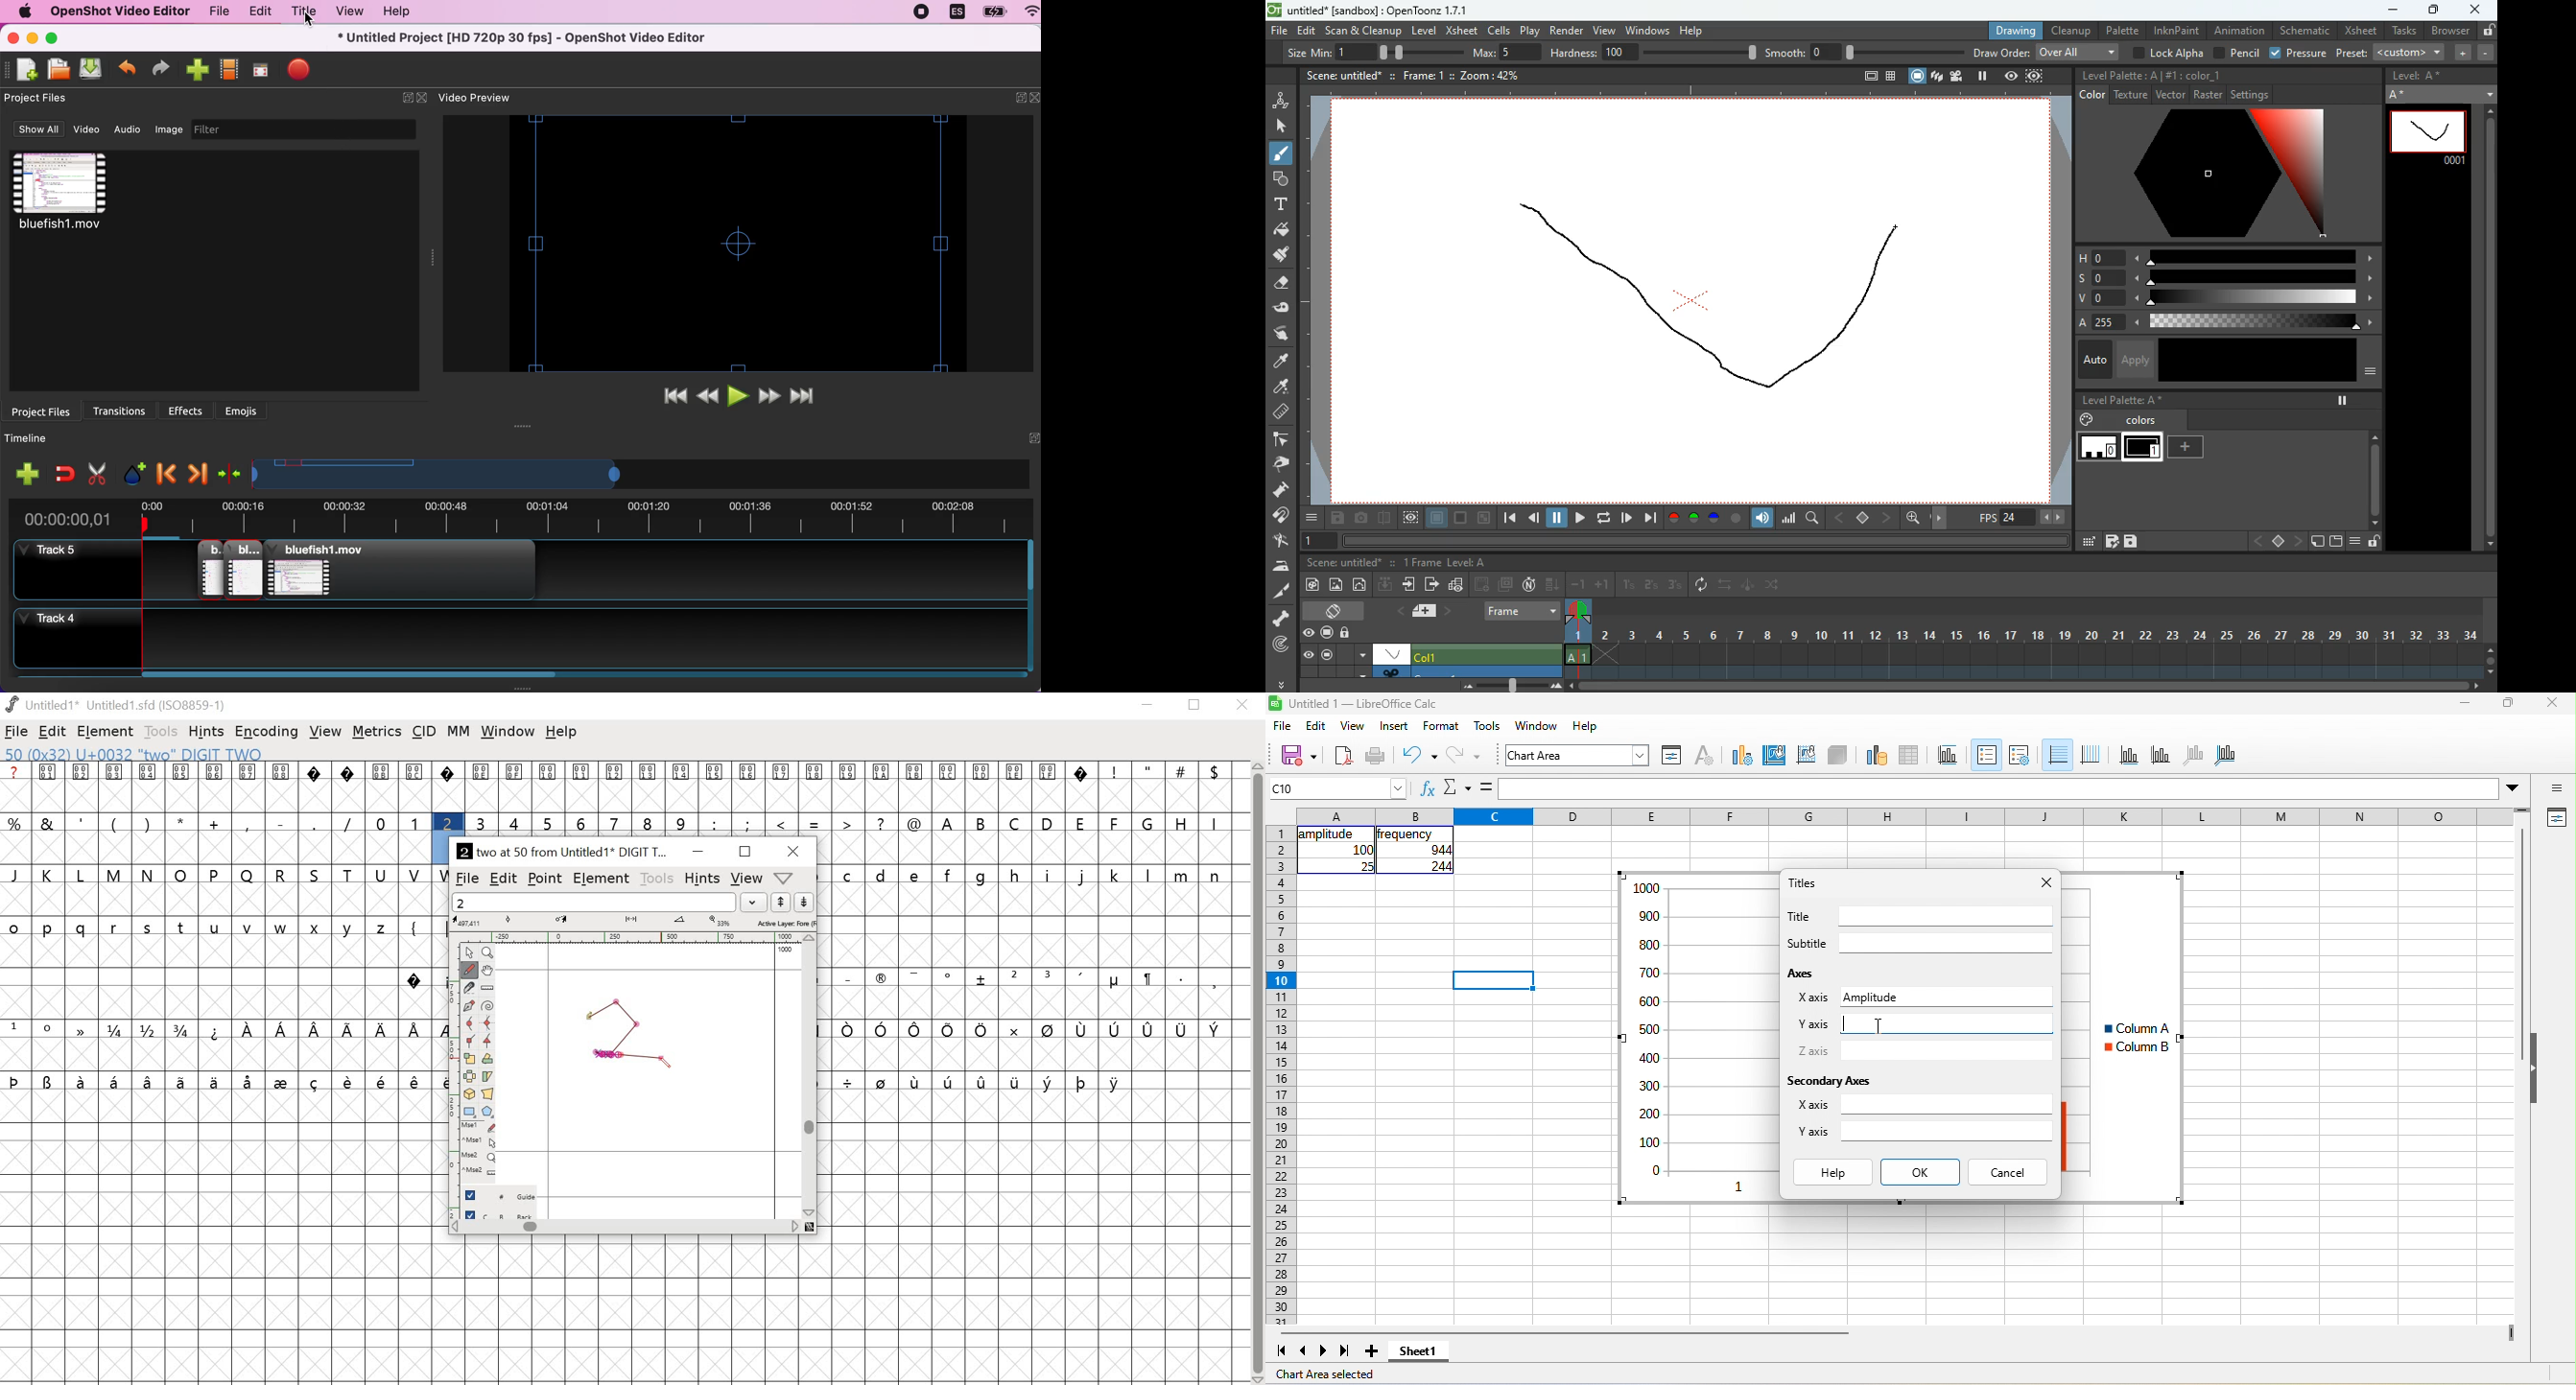 This screenshot has height=1400, width=2576. Describe the element at coordinates (1275, 703) in the screenshot. I see `Software logo` at that location.